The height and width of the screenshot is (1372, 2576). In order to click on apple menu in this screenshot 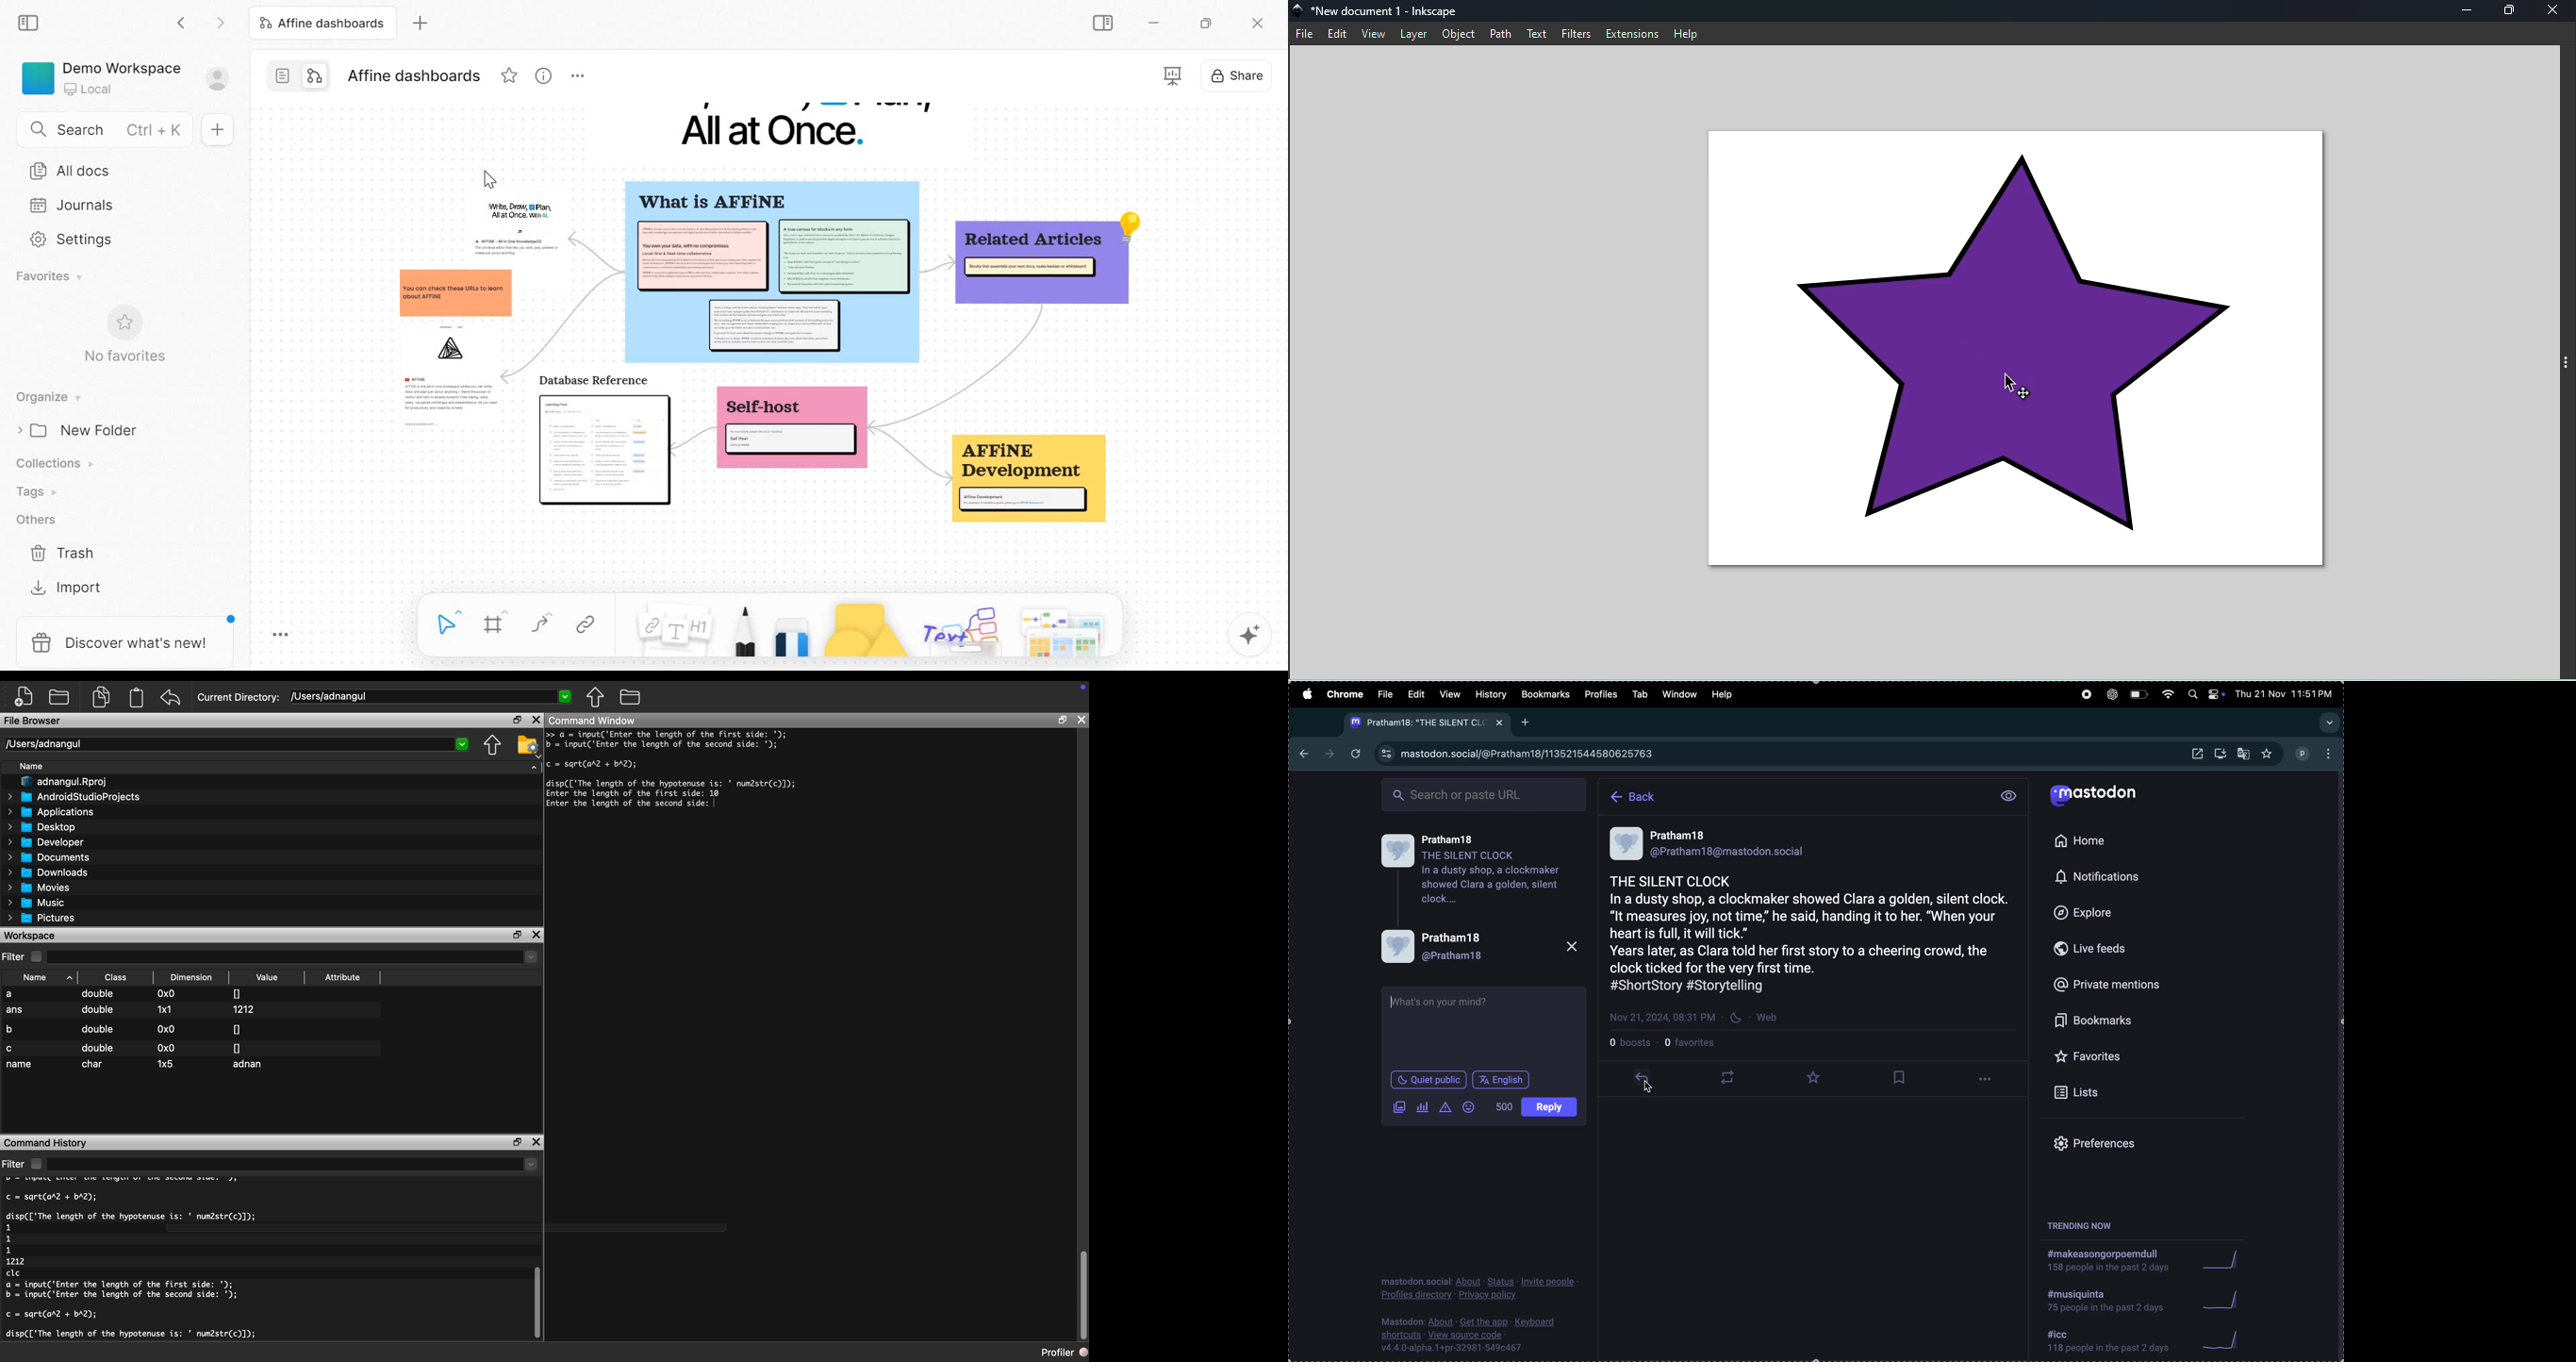, I will do `click(1306, 694)`.